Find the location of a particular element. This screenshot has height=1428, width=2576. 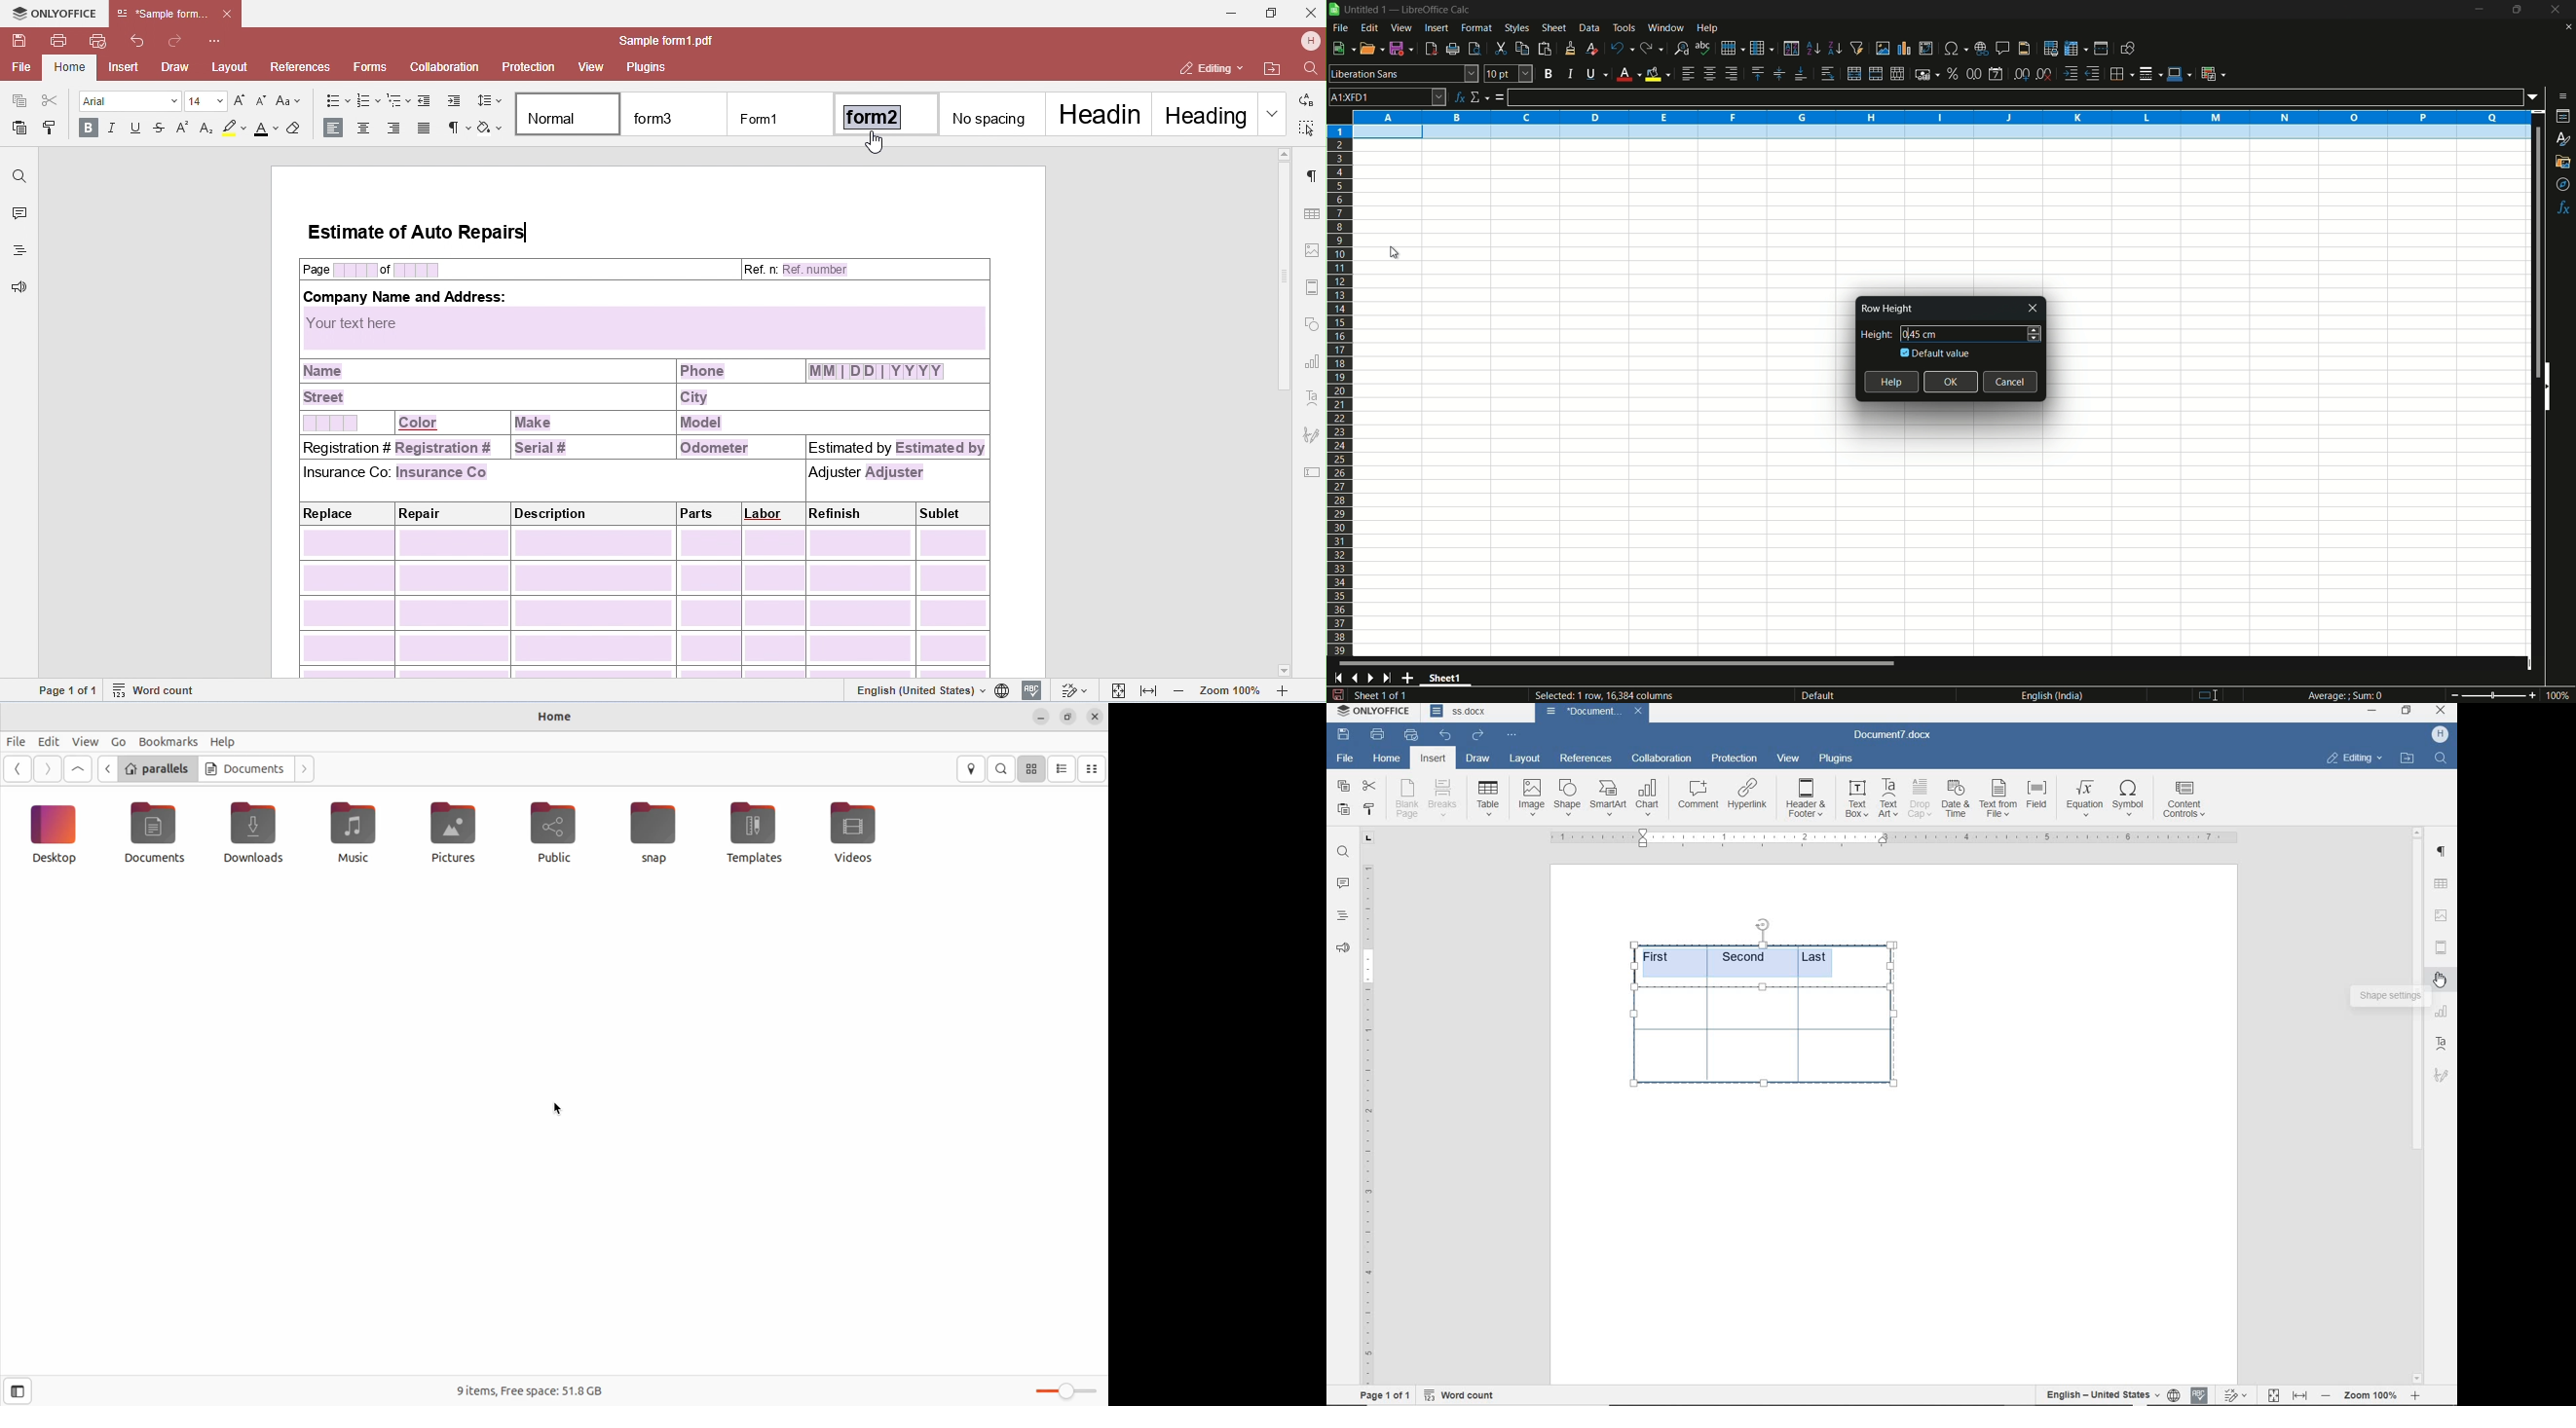

function wizard is located at coordinates (1459, 97).